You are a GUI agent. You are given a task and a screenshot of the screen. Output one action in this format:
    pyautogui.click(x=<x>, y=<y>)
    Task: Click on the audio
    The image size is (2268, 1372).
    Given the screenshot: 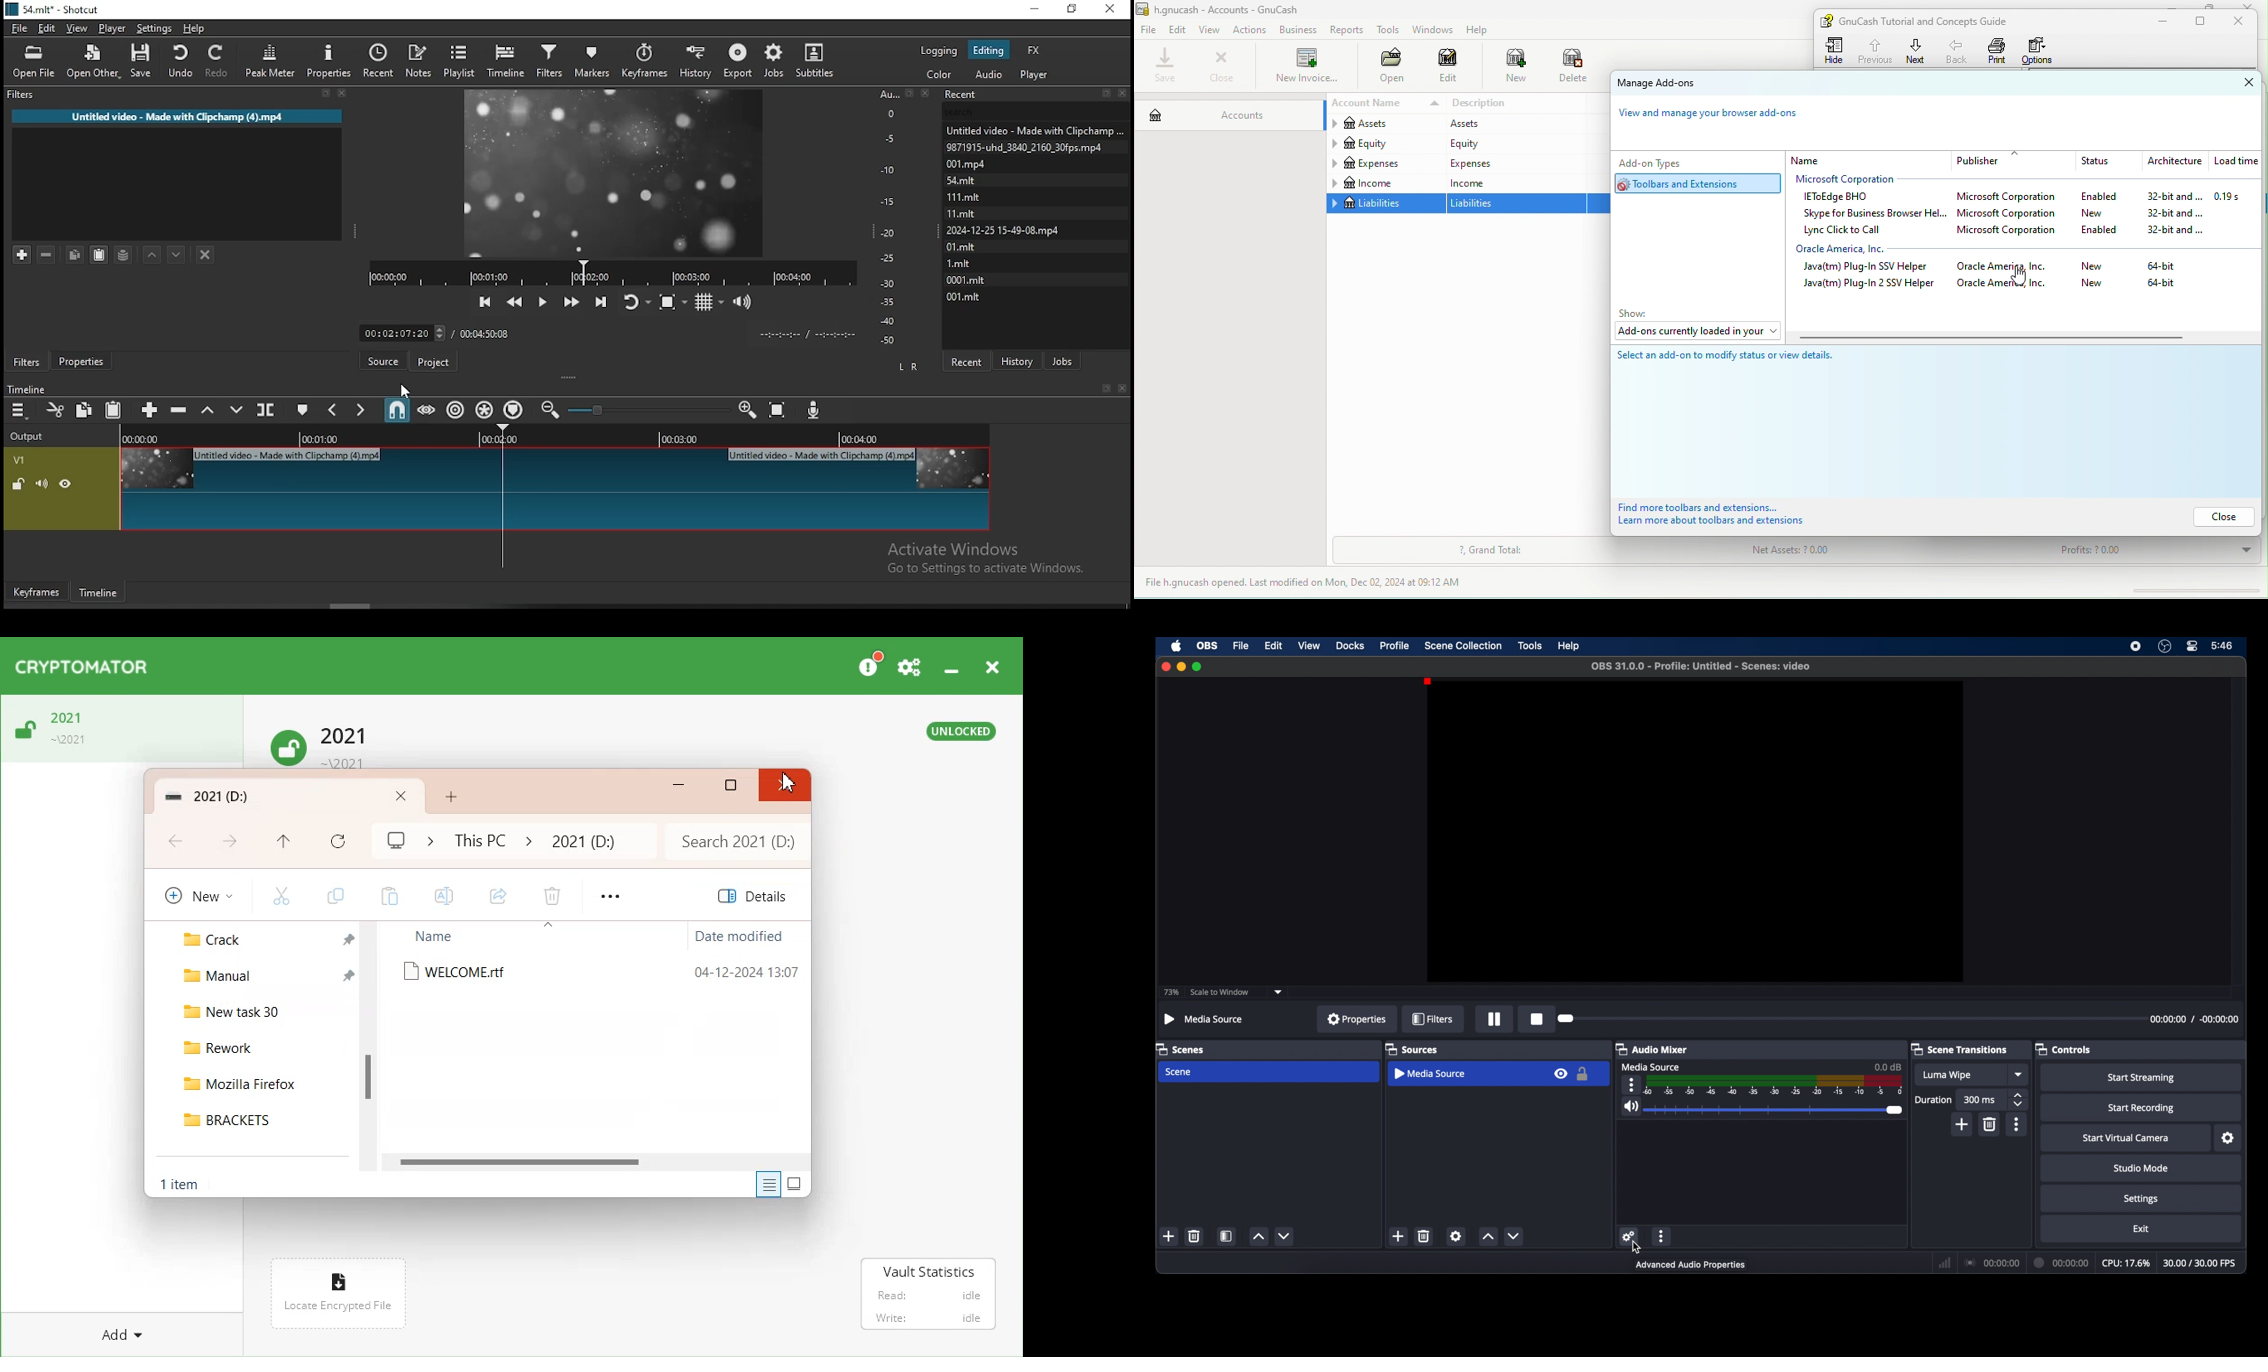 What is the action you would take?
    pyautogui.click(x=991, y=75)
    